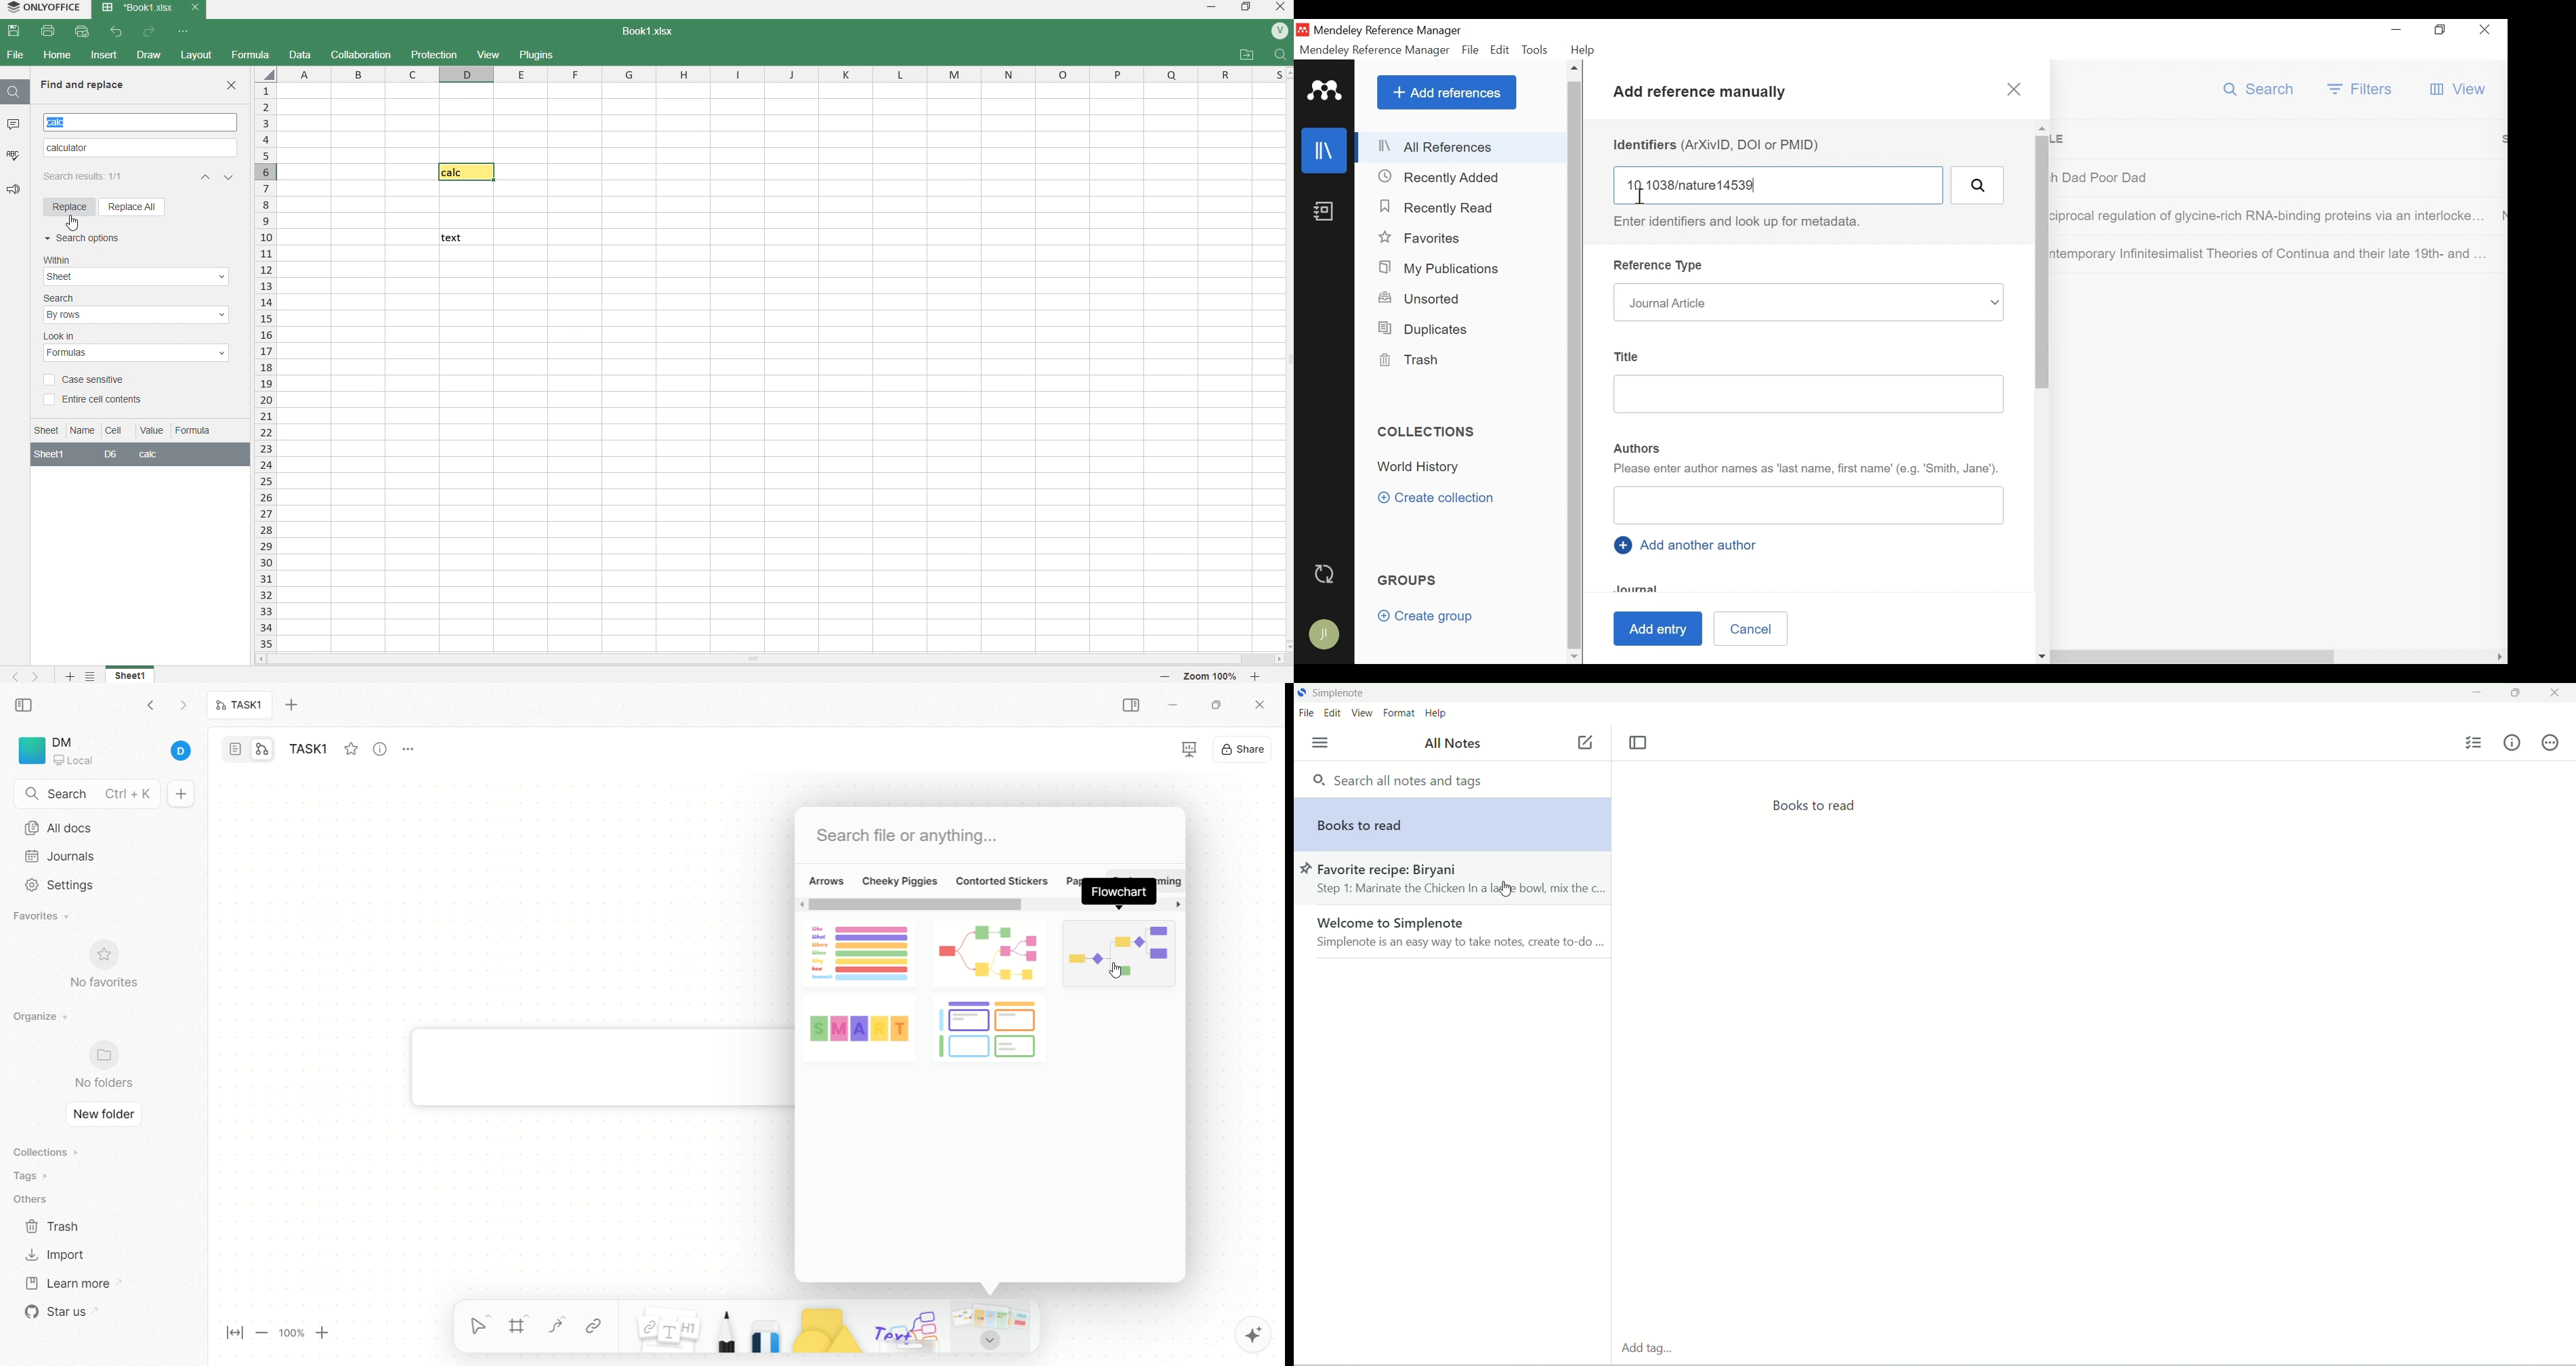  What do you see at coordinates (1573, 658) in the screenshot?
I see `Scroll down` at bounding box center [1573, 658].